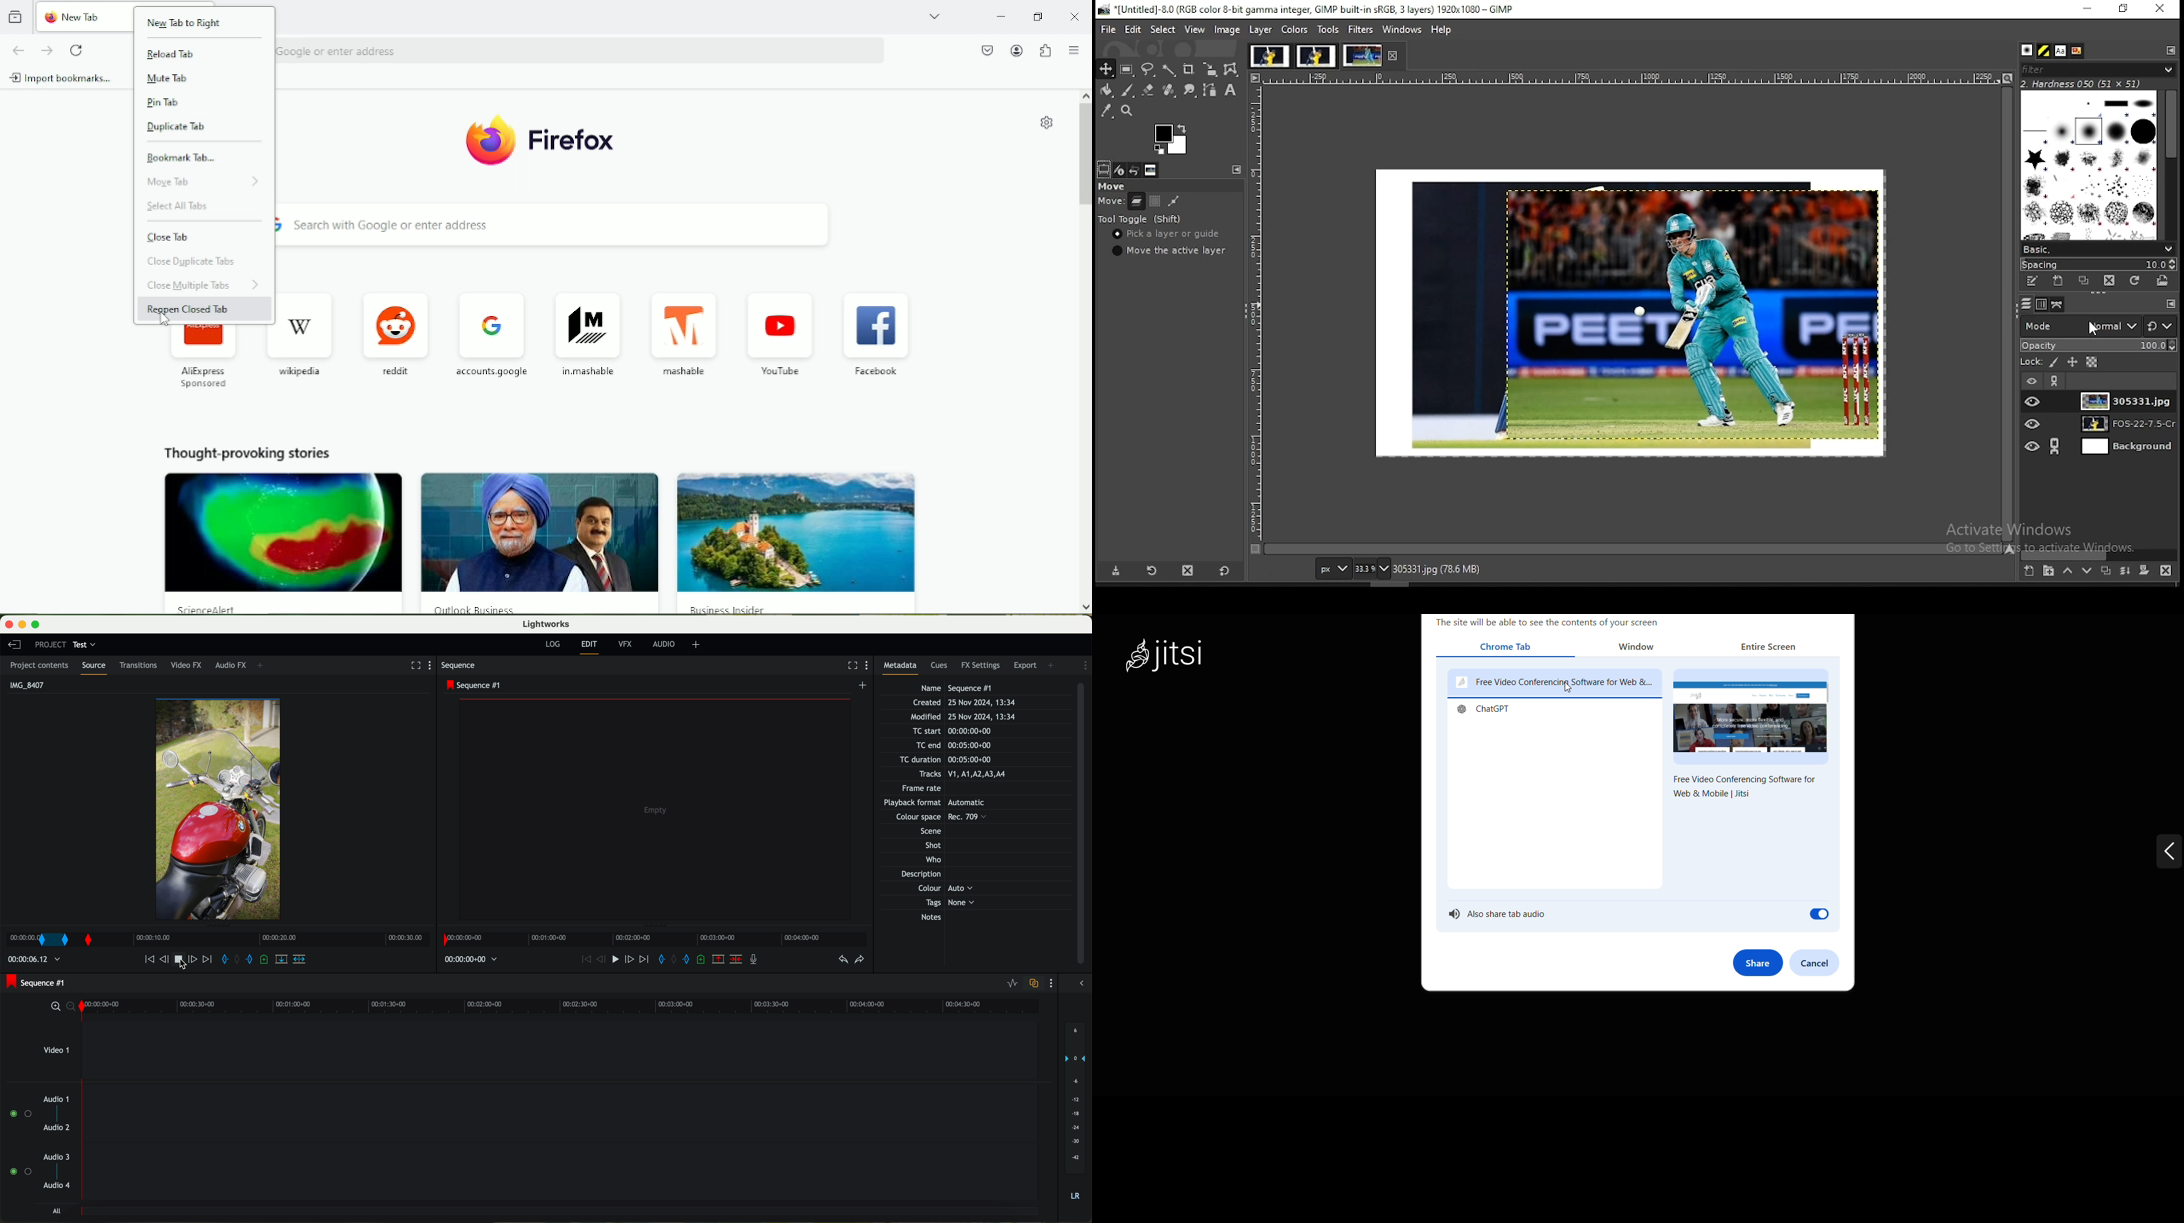  What do you see at coordinates (1135, 170) in the screenshot?
I see `undo history` at bounding box center [1135, 170].